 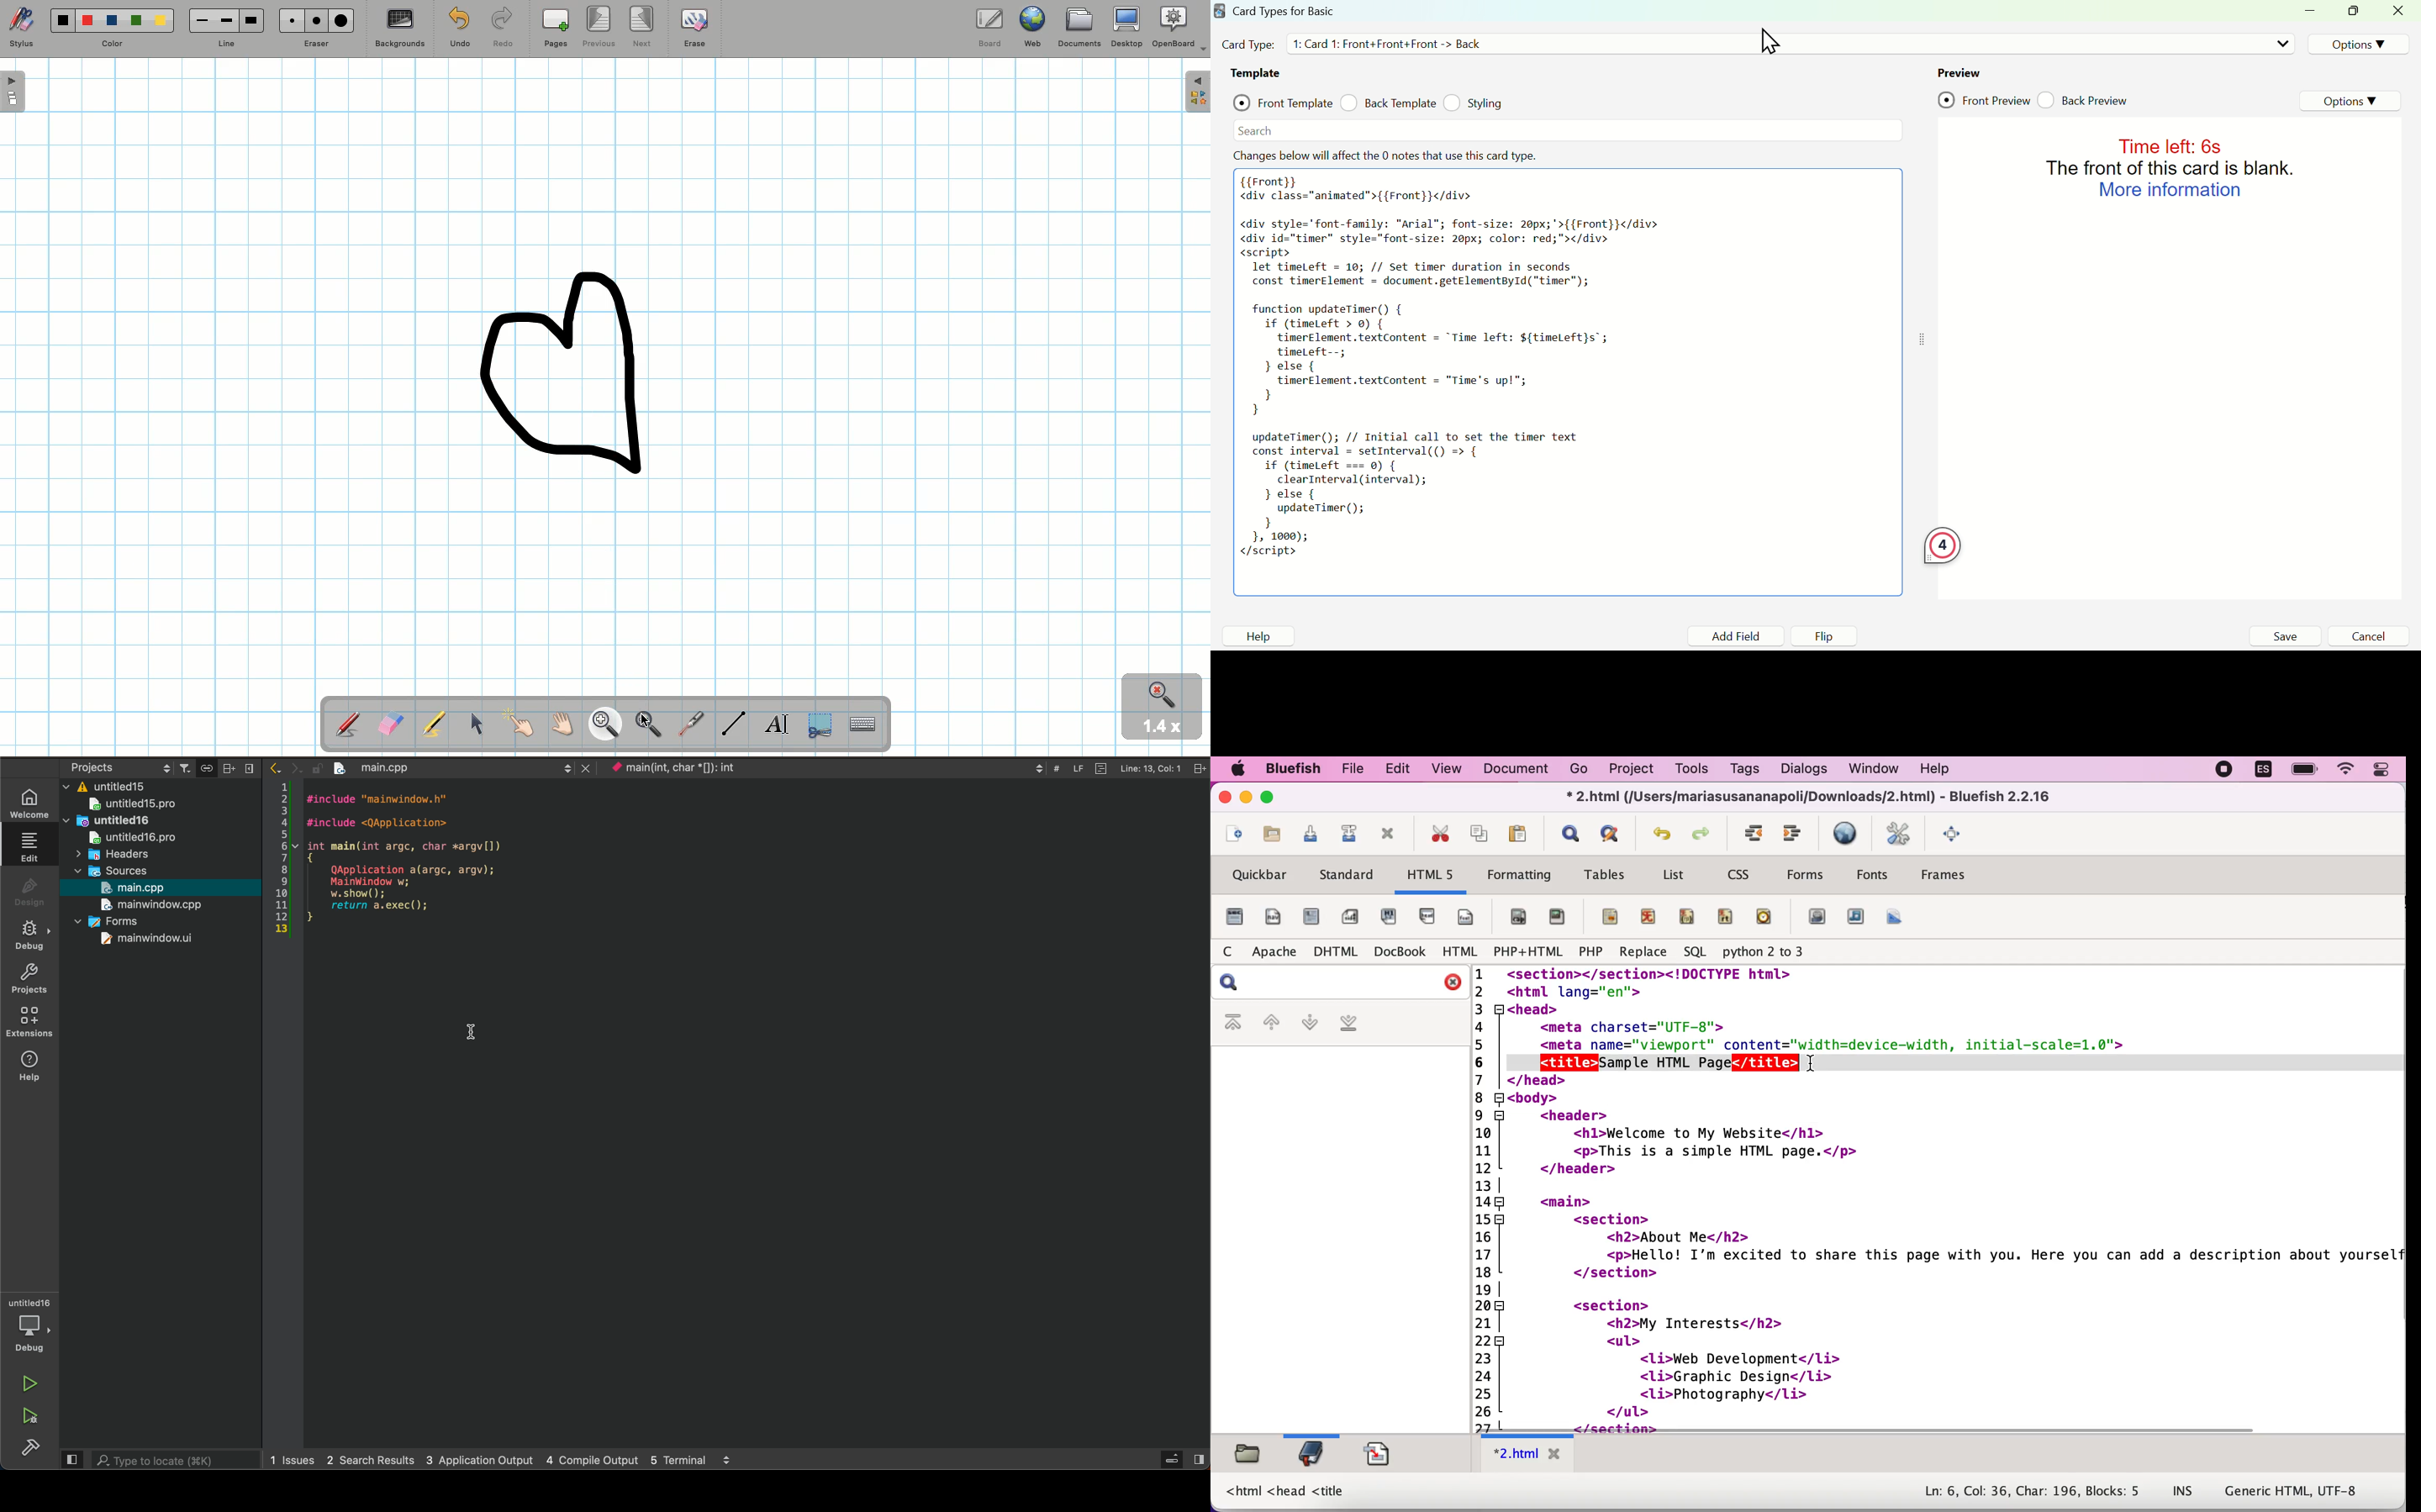 What do you see at coordinates (1770, 41) in the screenshot?
I see `cursor` at bounding box center [1770, 41].